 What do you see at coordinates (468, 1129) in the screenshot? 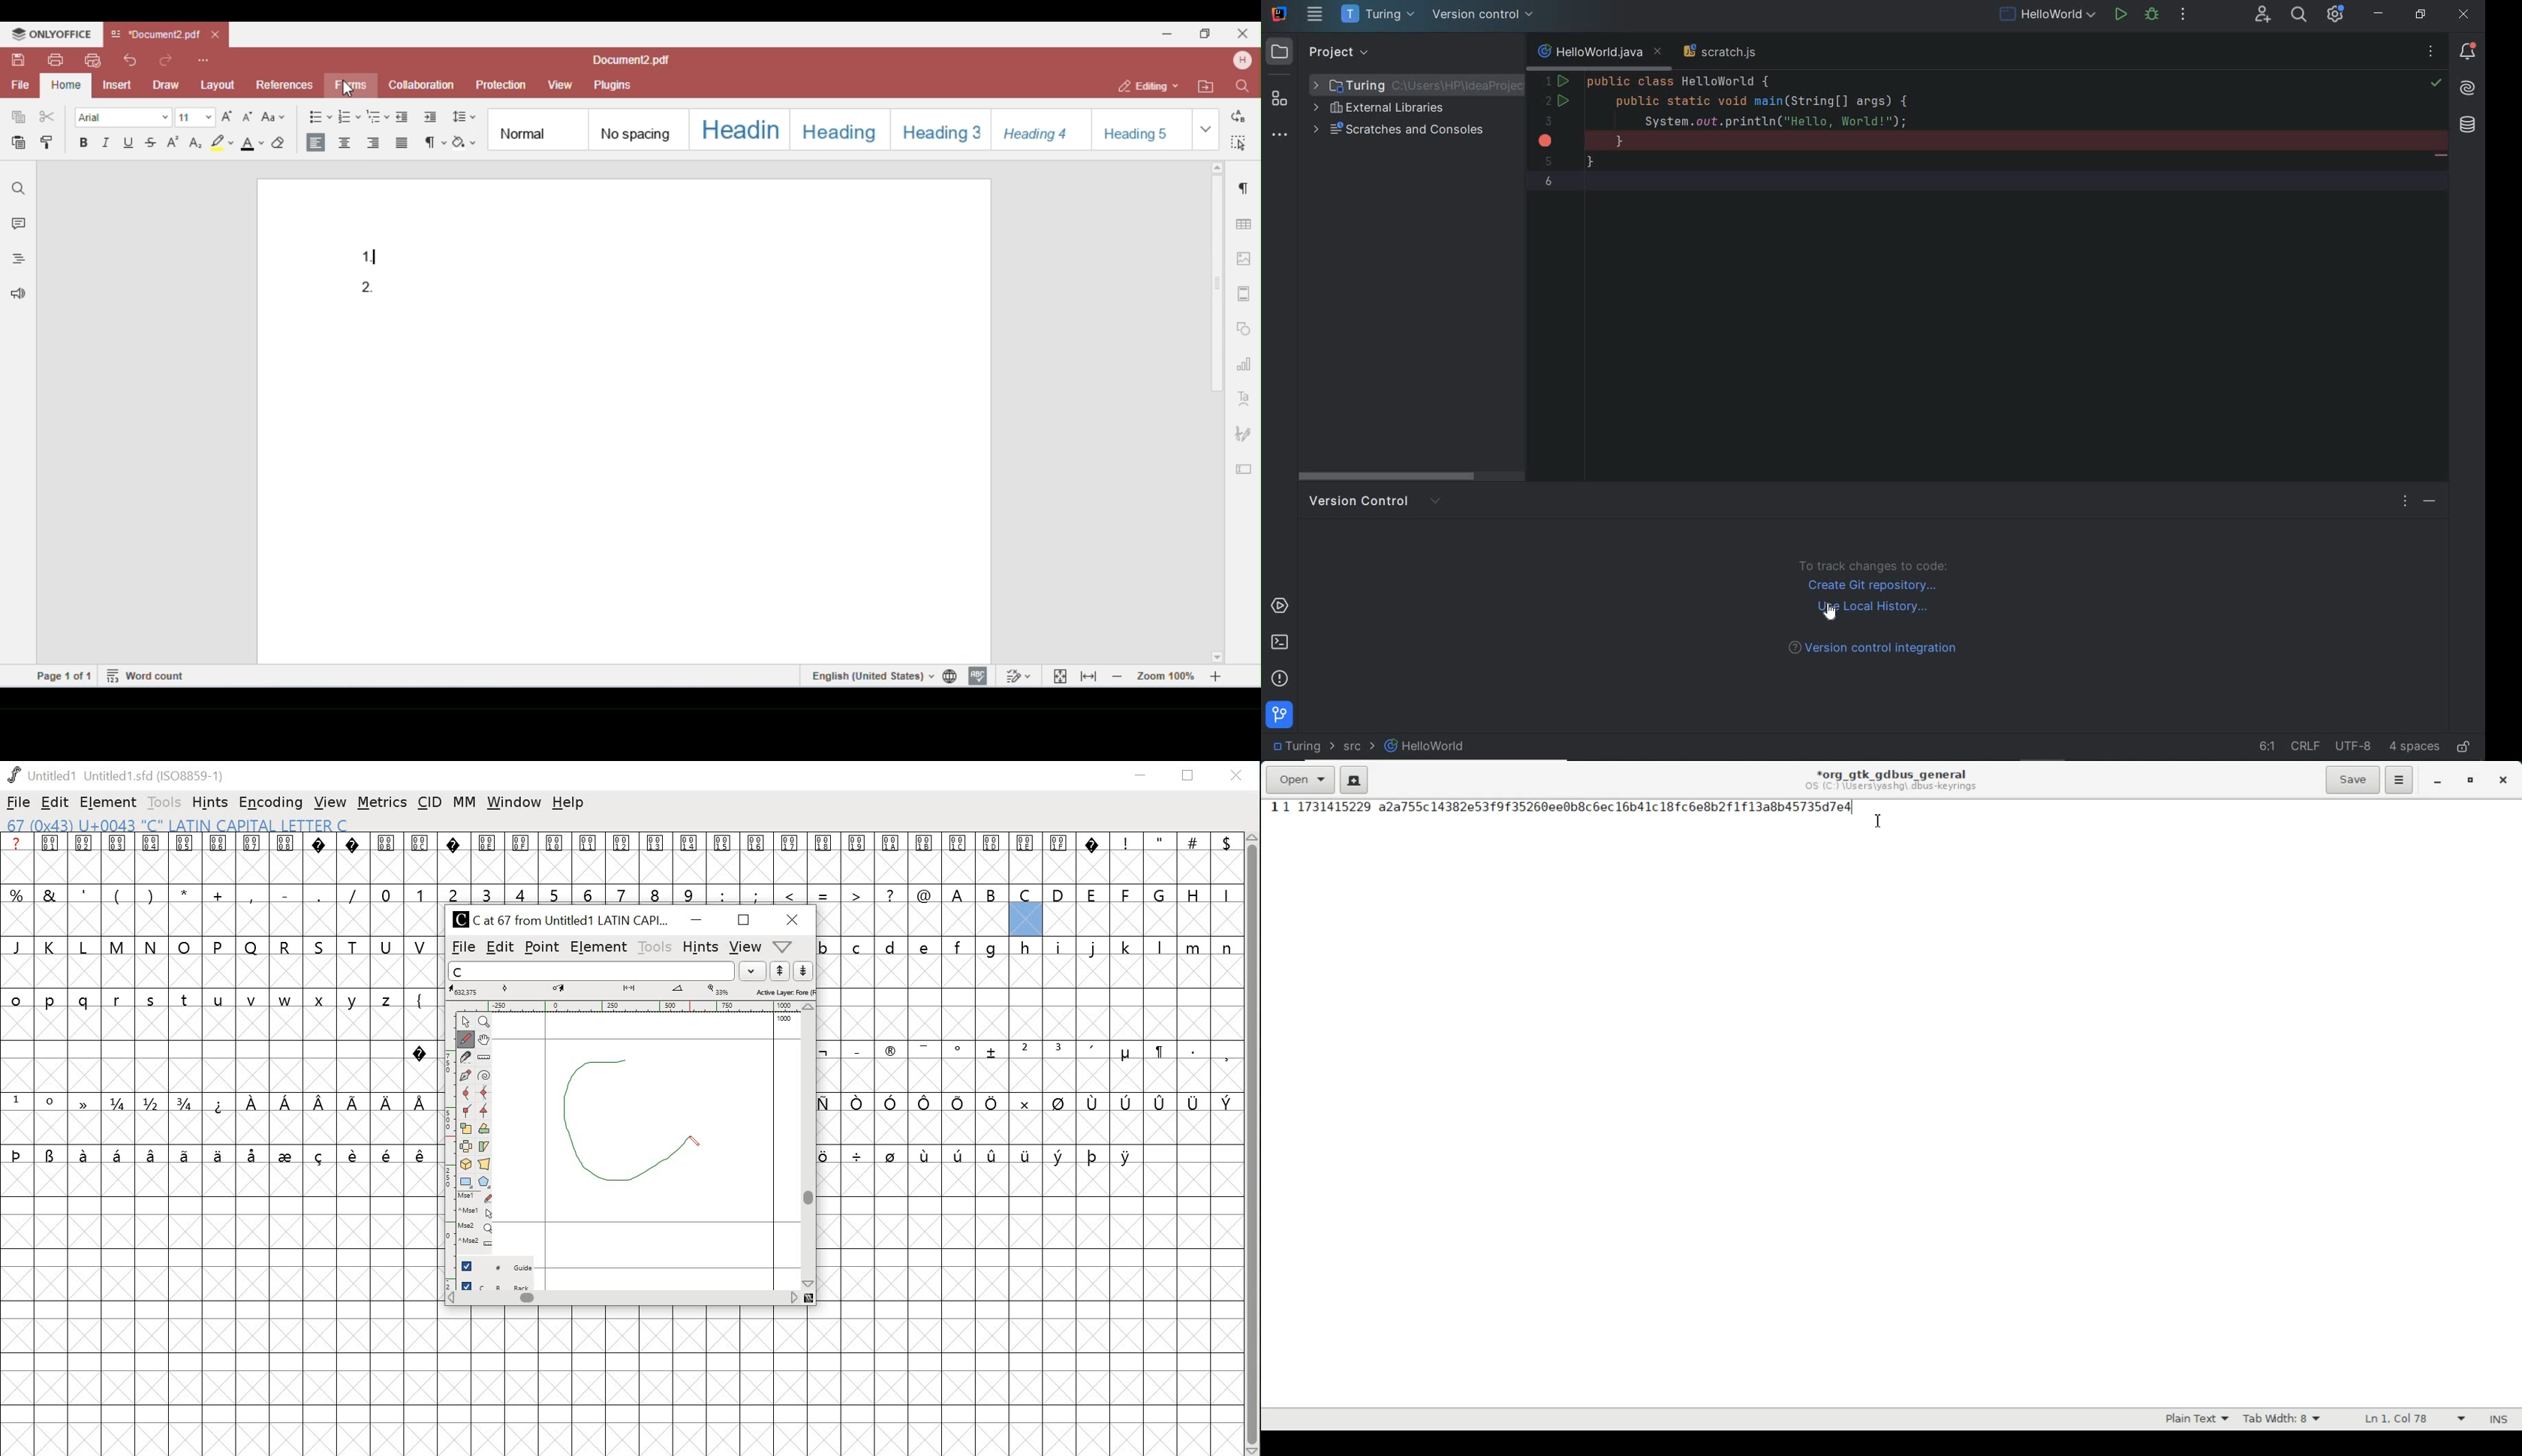
I see `scale` at bounding box center [468, 1129].